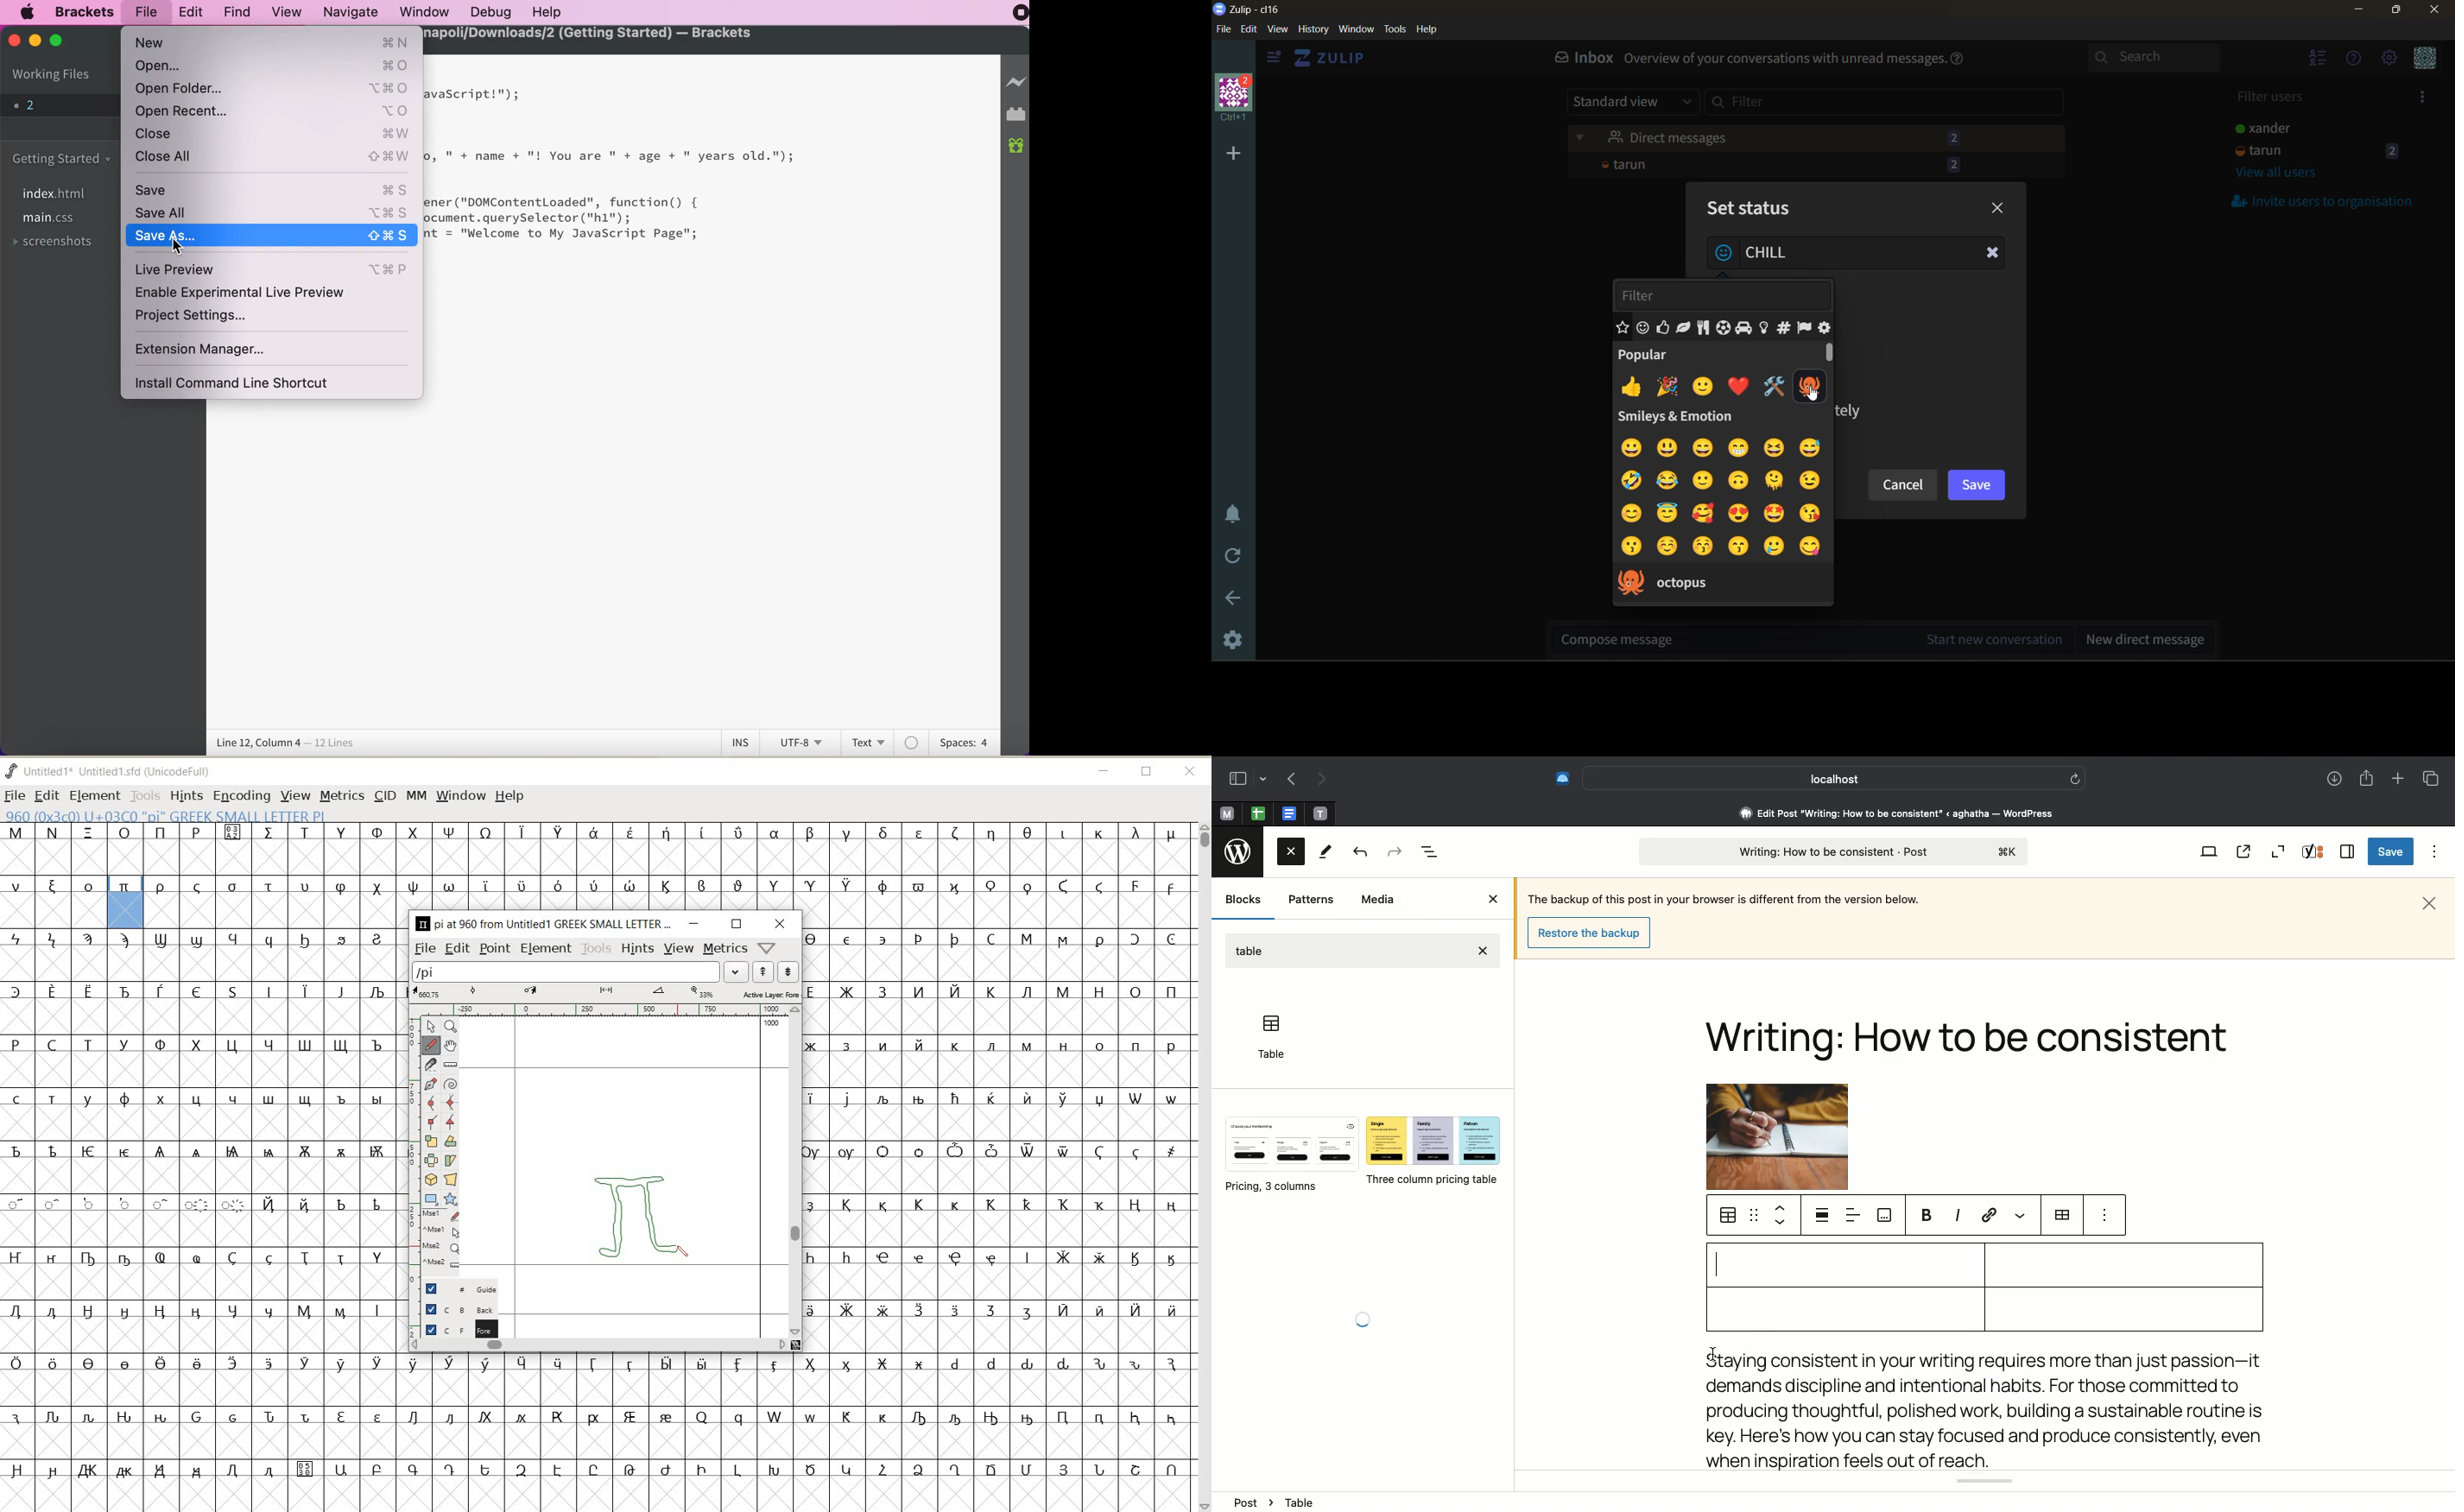 Image resolution: width=2464 pixels, height=1512 pixels. What do you see at coordinates (1433, 1152) in the screenshot?
I see `Three column pricing table` at bounding box center [1433, 1152].